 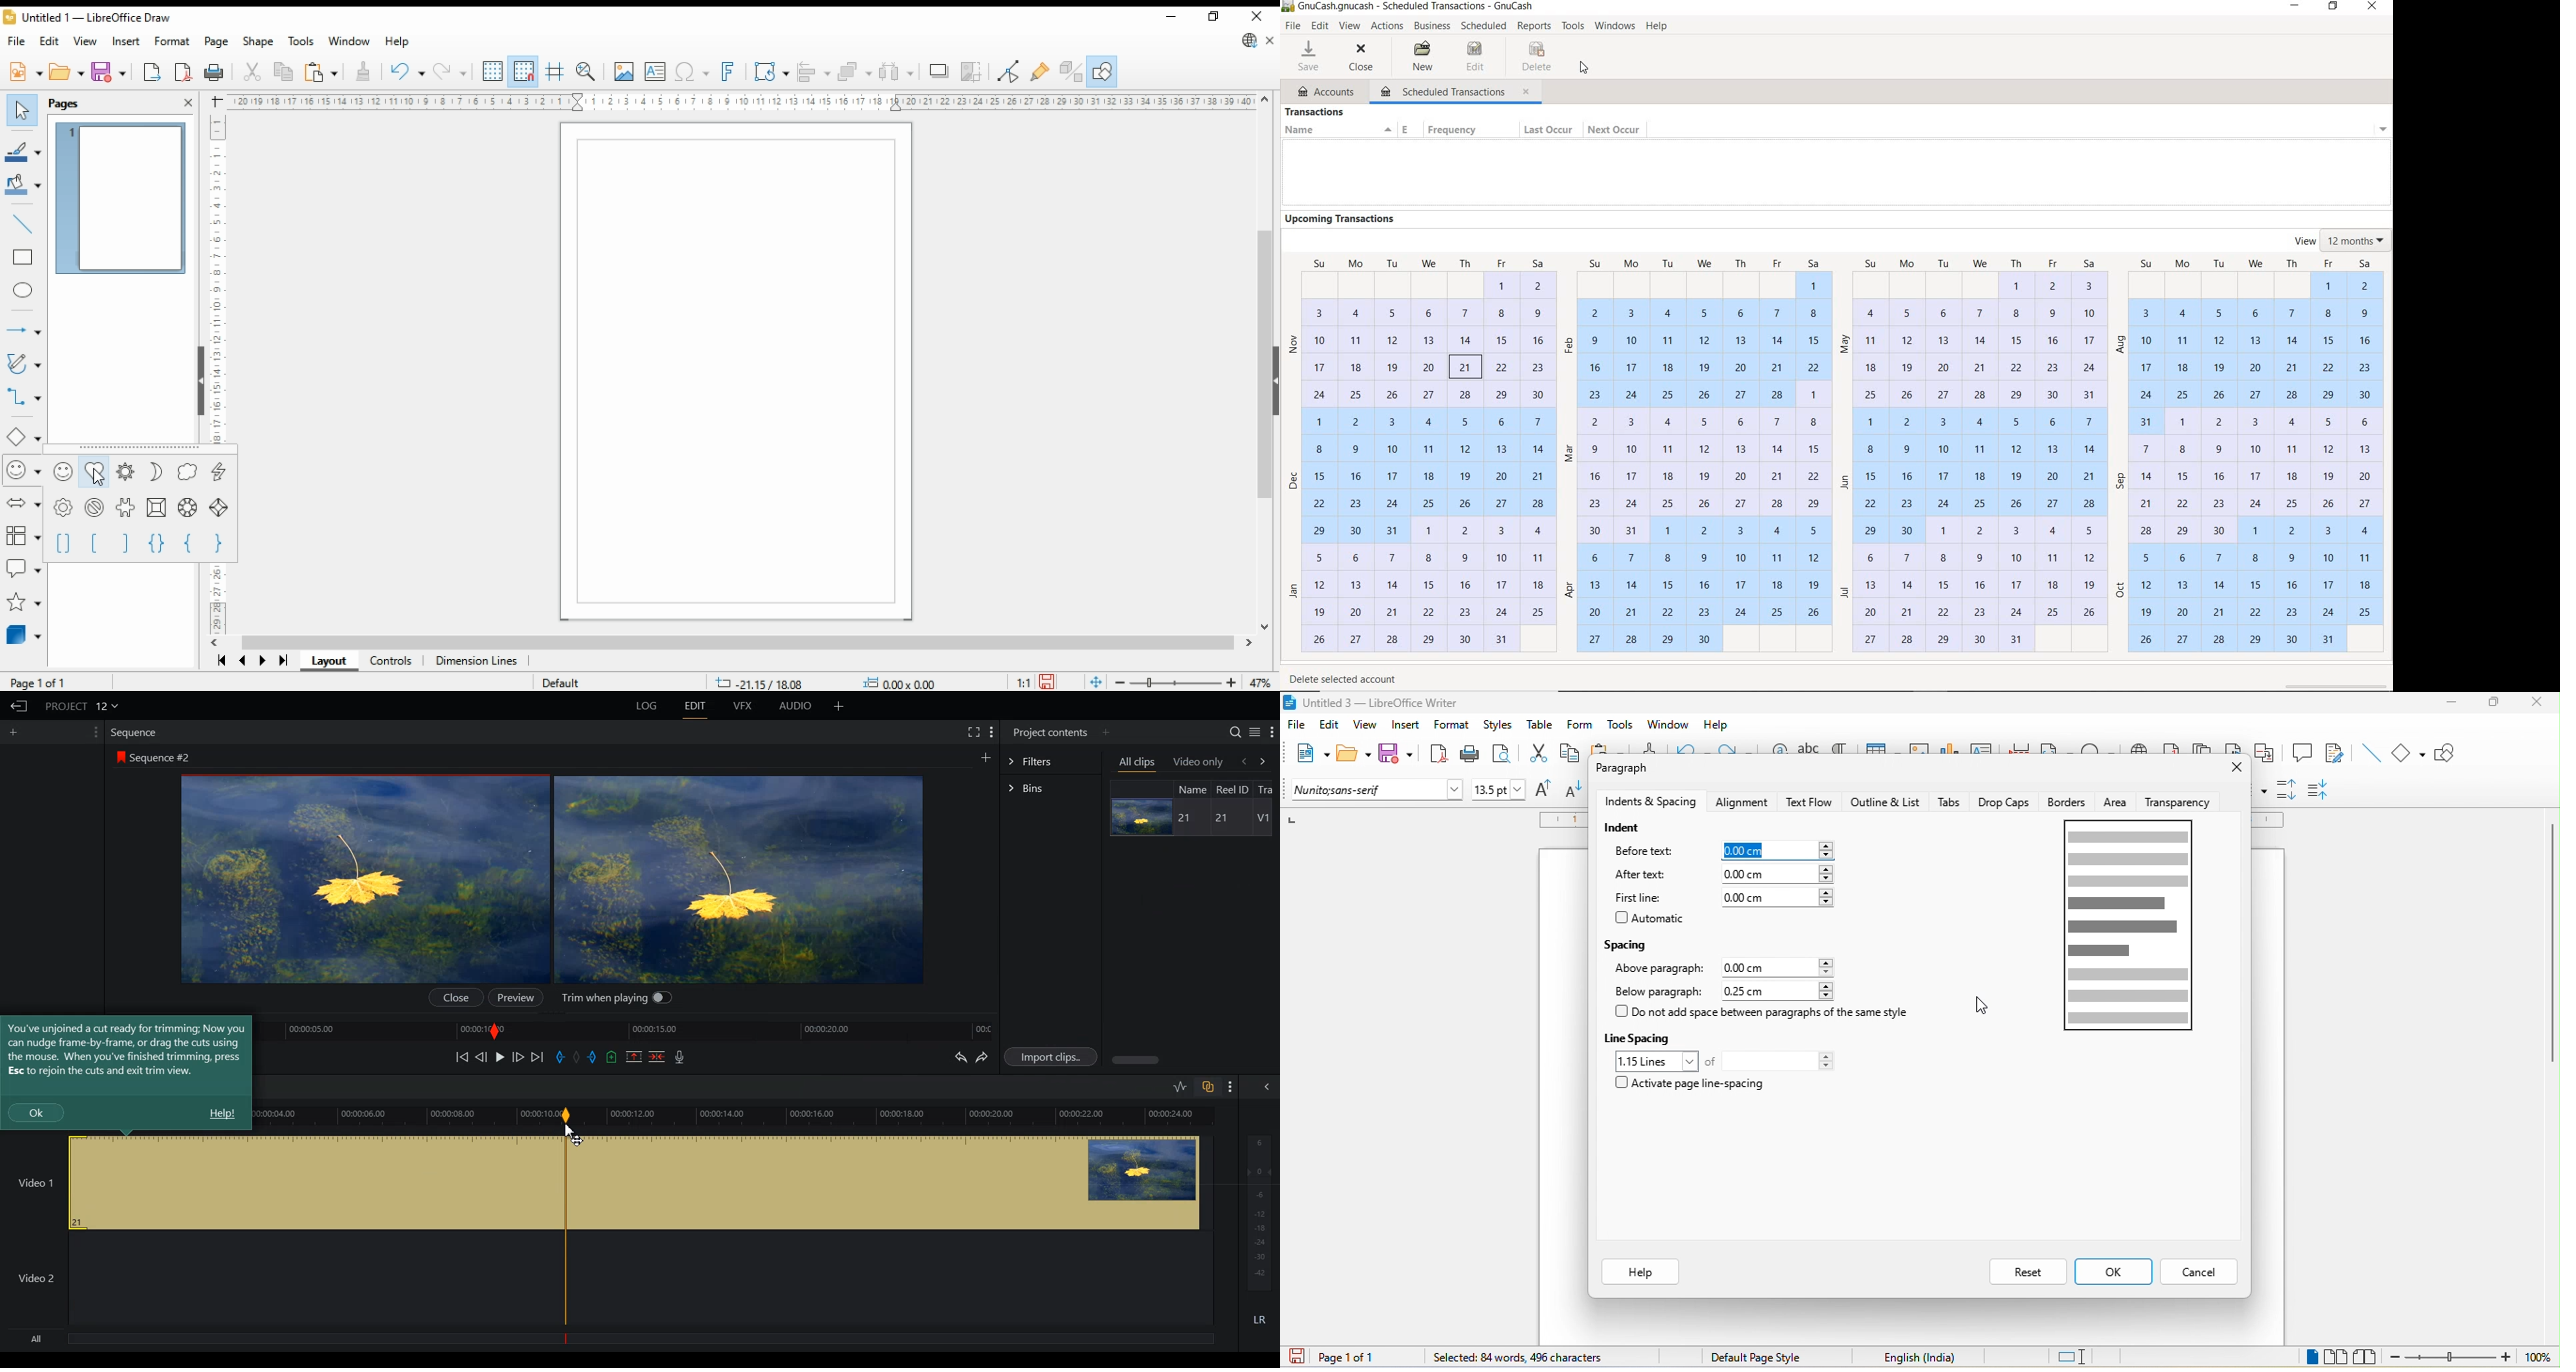 I want to click on edit, so click(x=49, y=42).